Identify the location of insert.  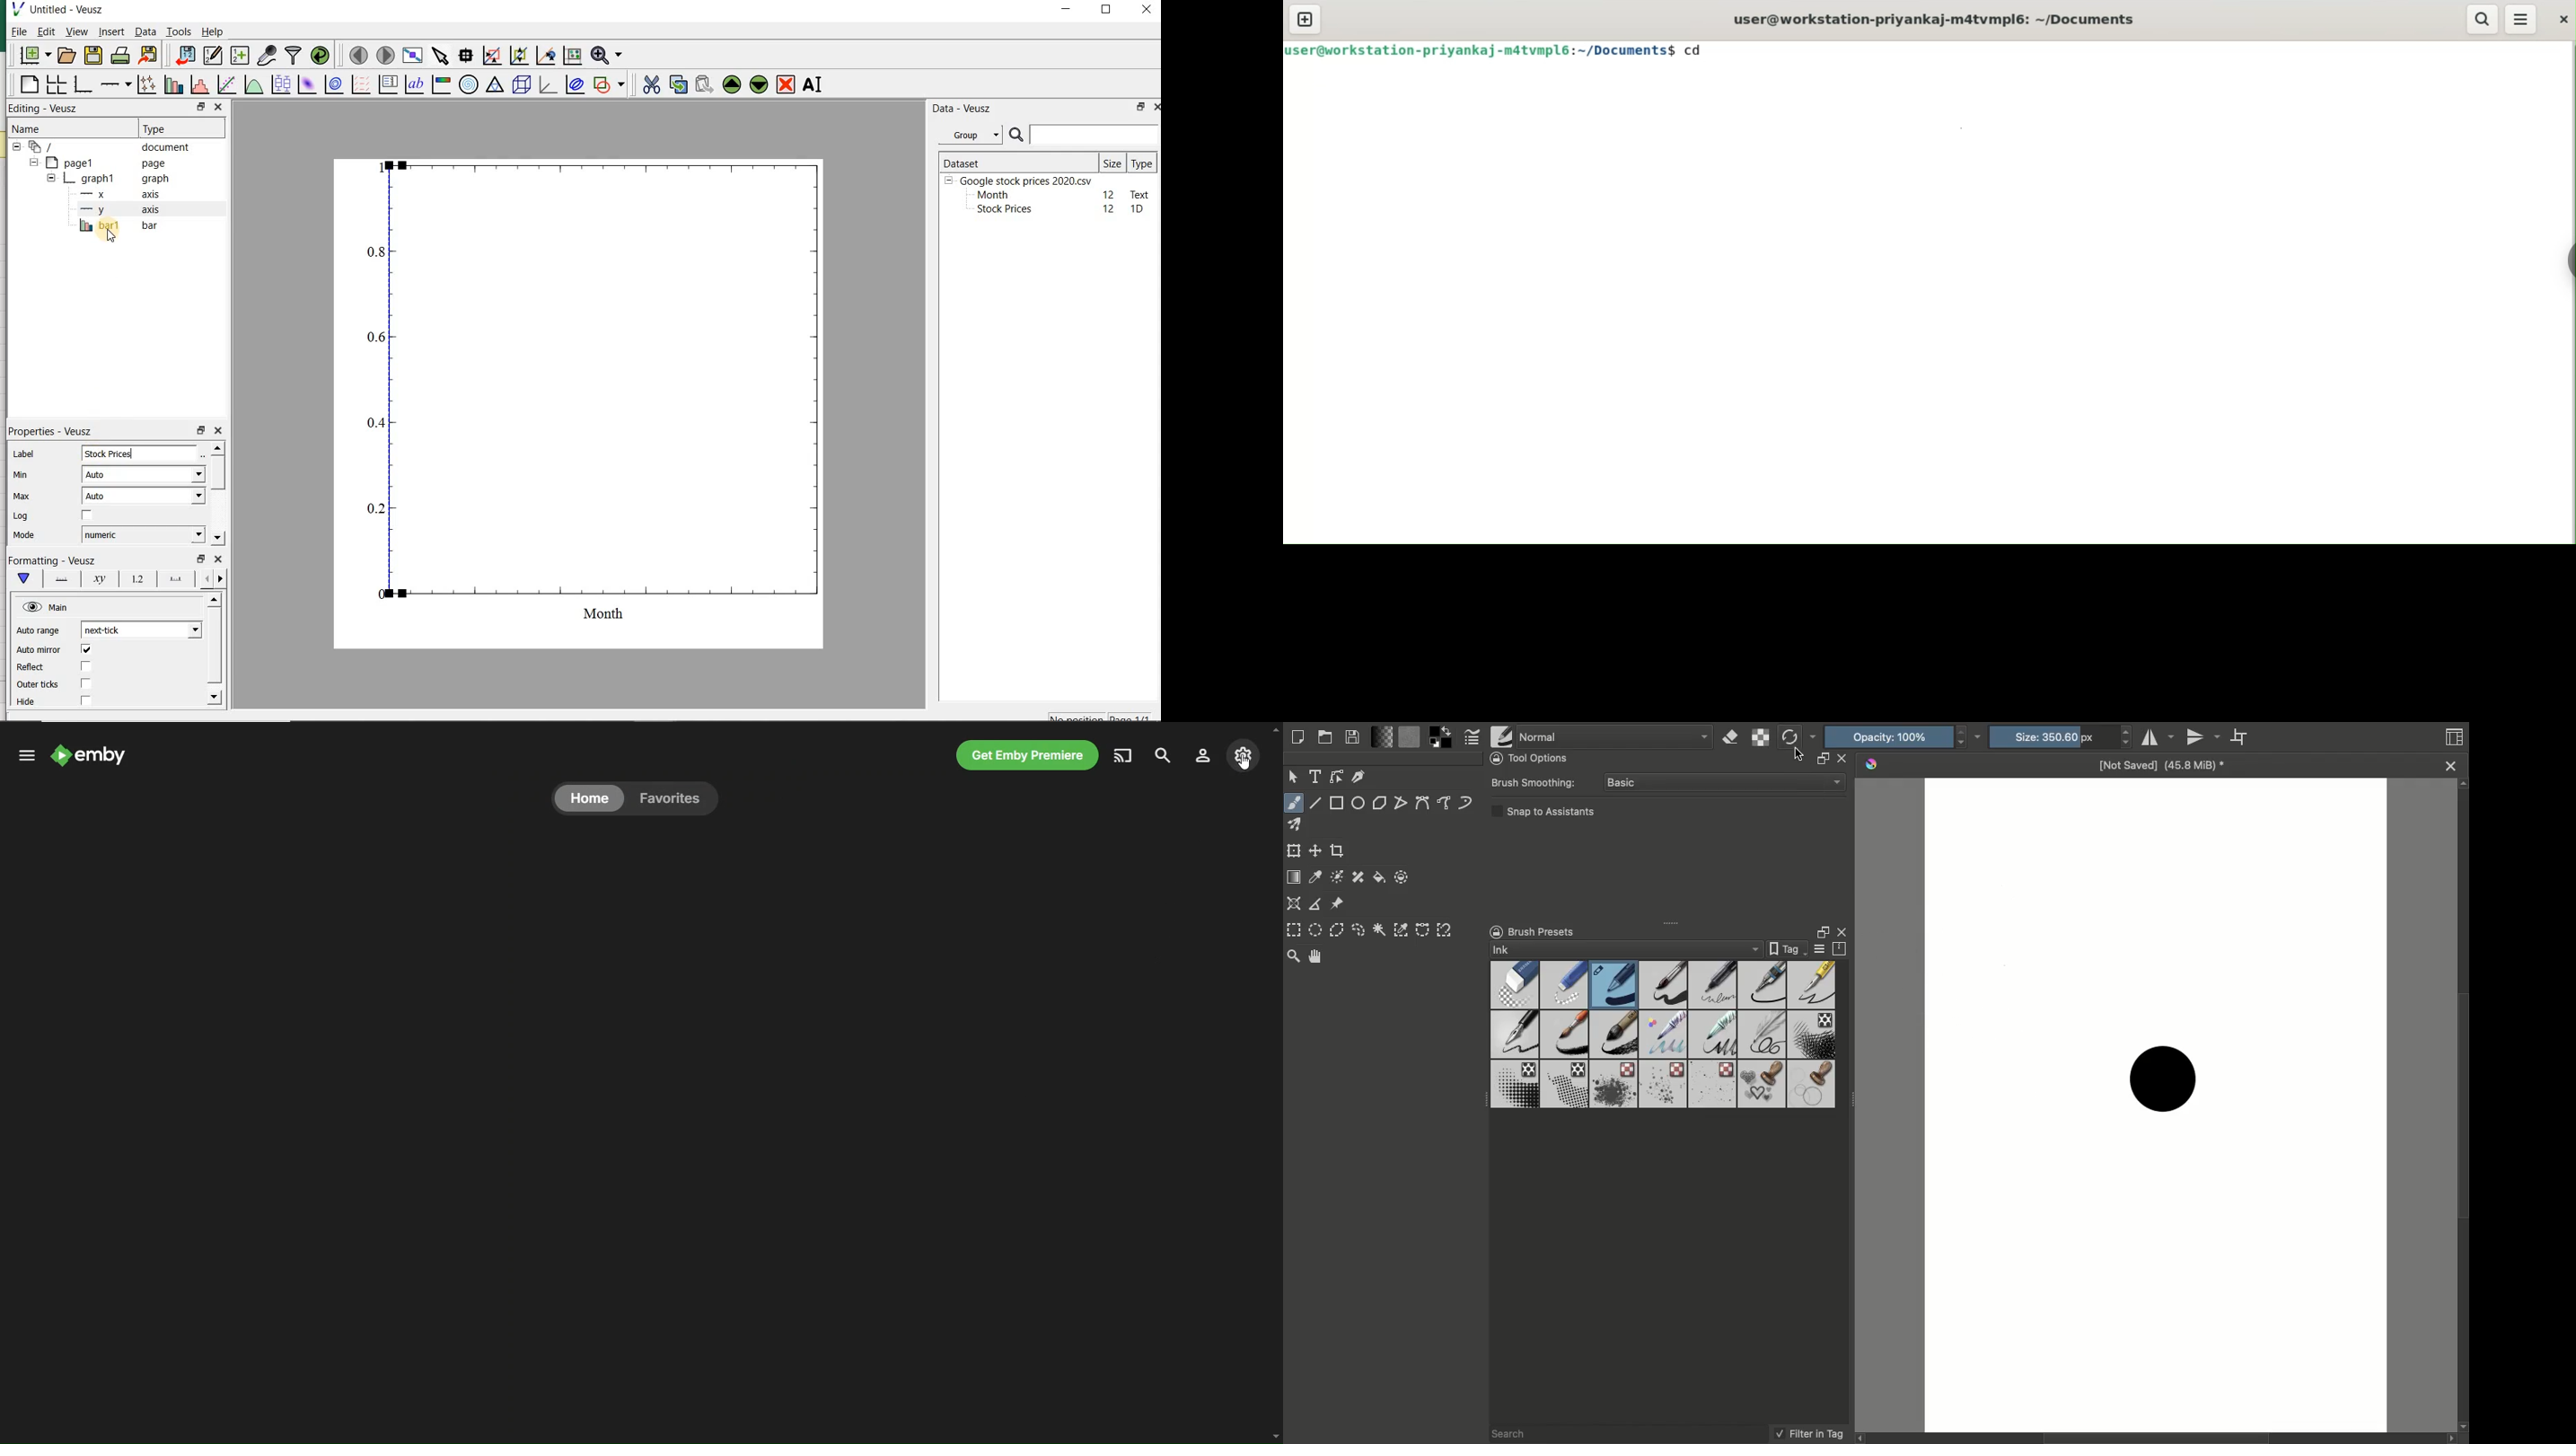
(111, 33).